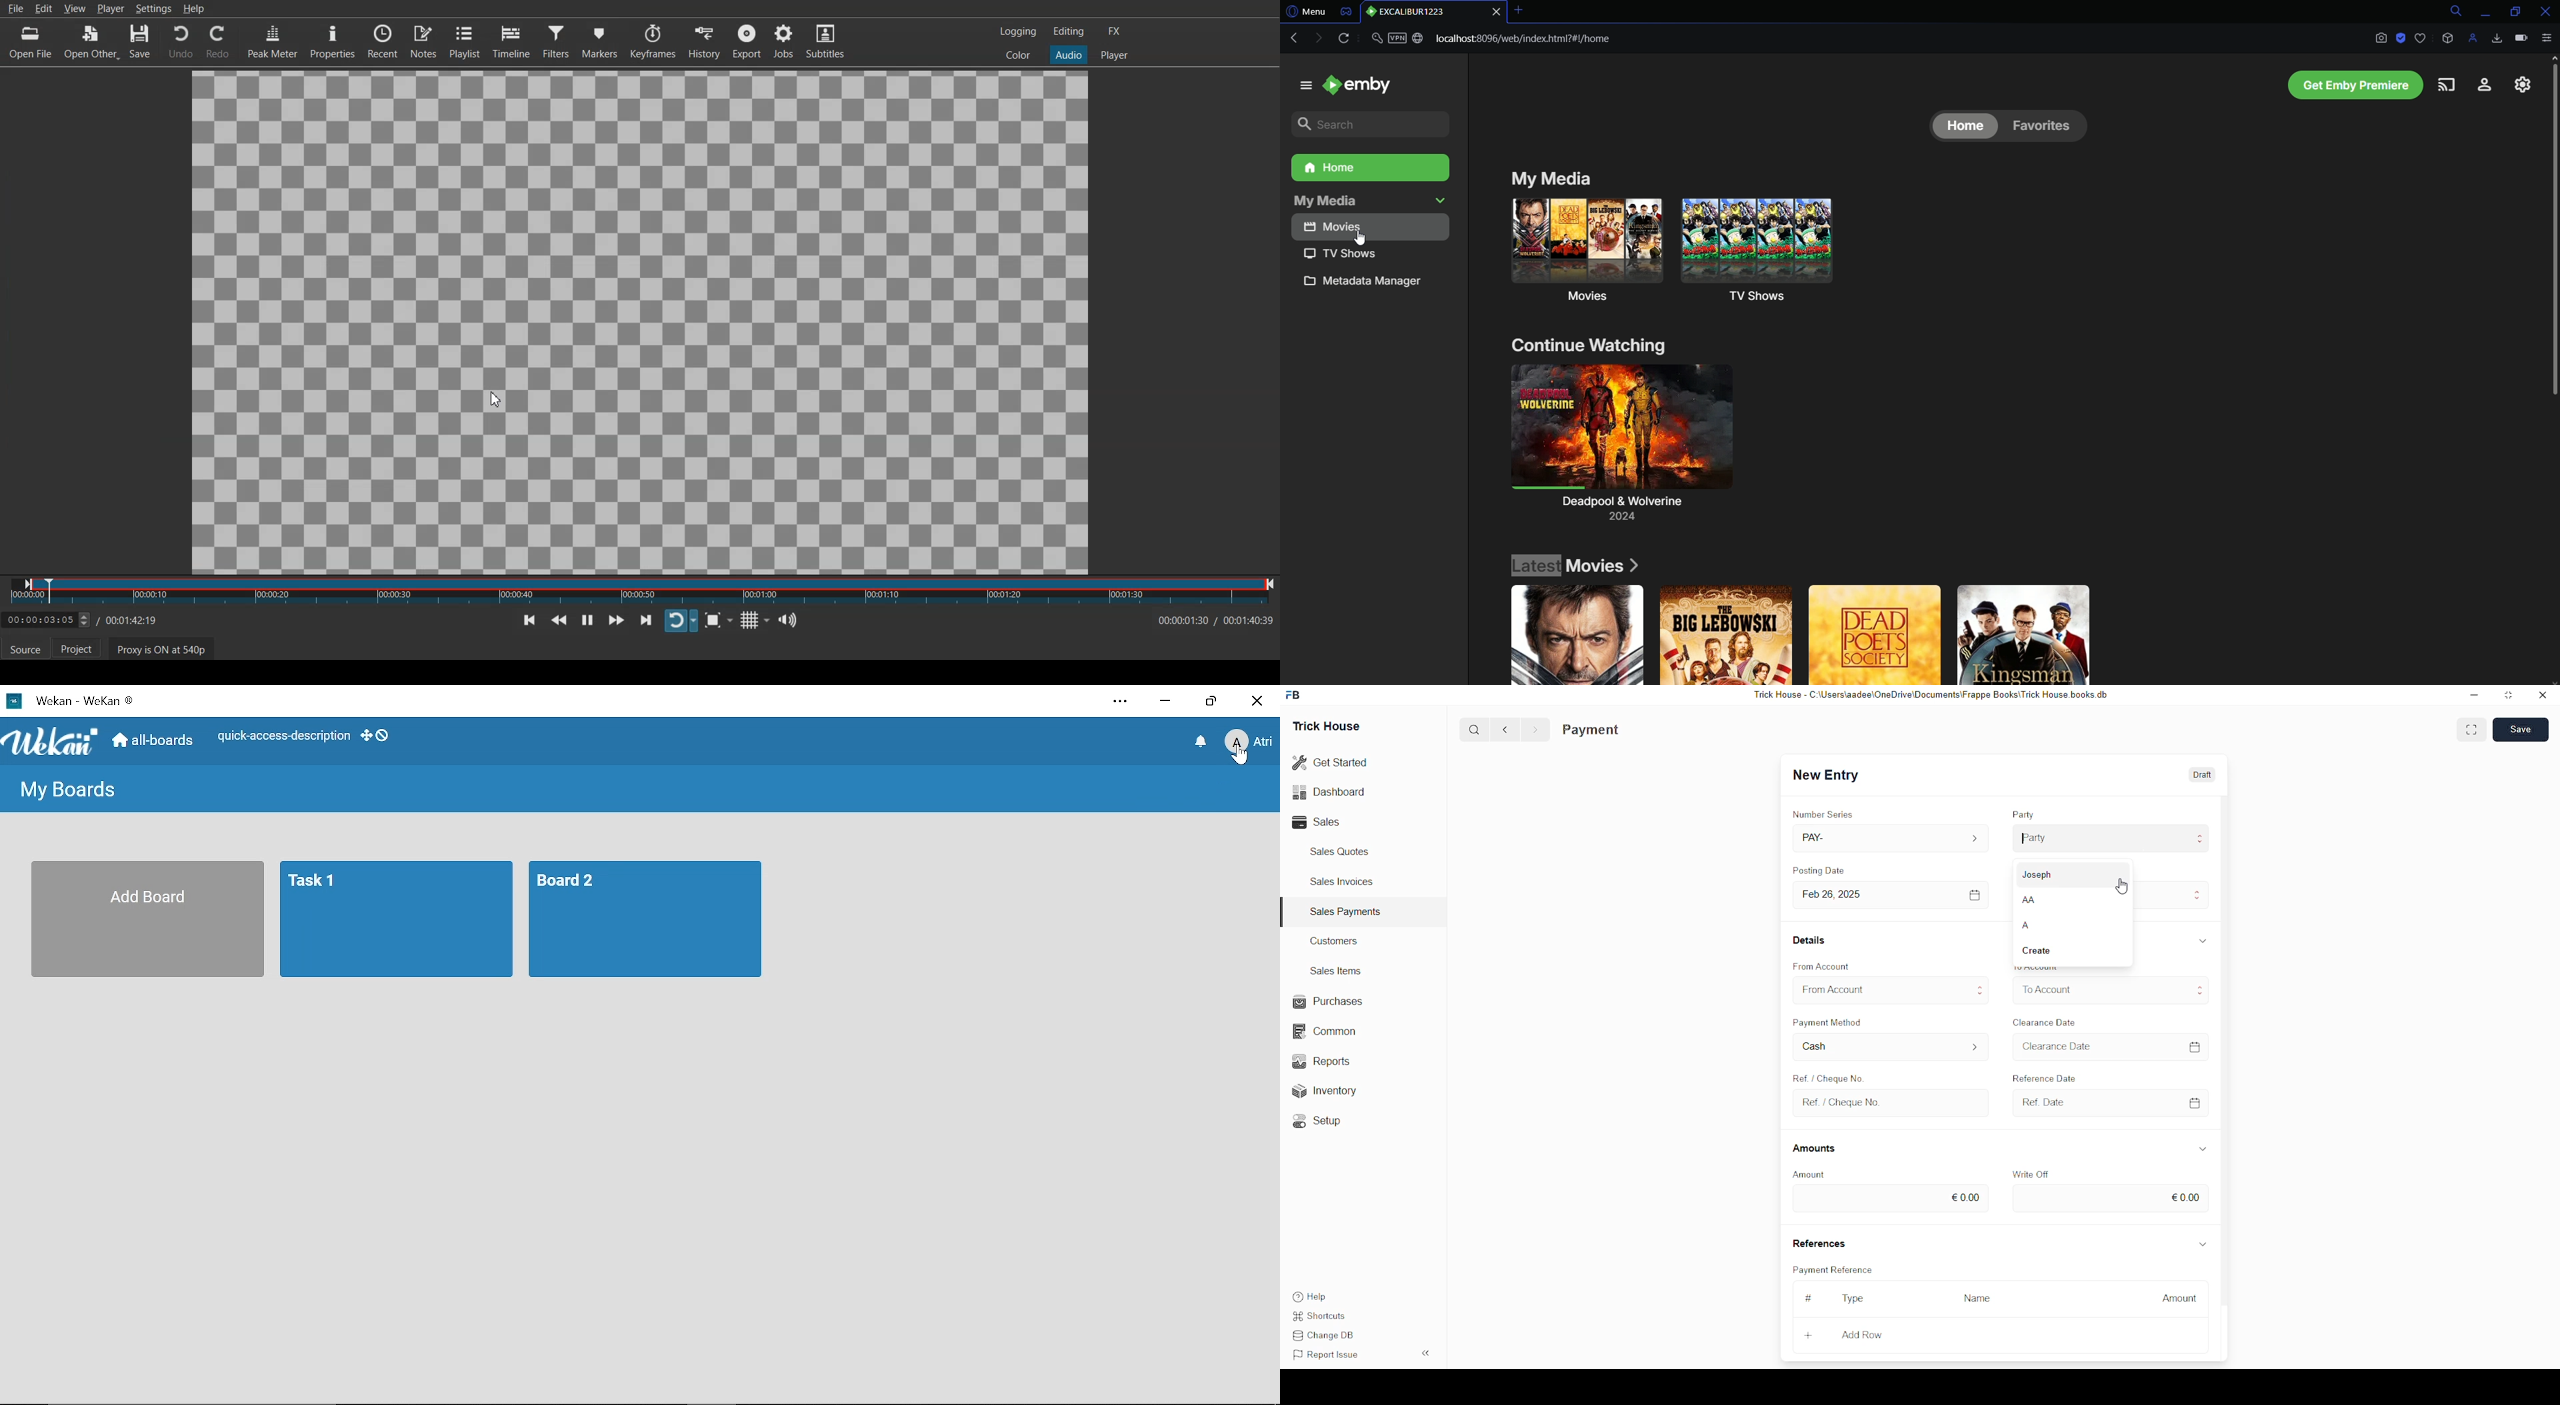 Image resolution: width=2576 pixels, height=1428 pixels. What do you see at coordinates (1932, 695) in the screenshot?
I see `Trick House - C:\Users\aadee\OneDrive\Documents\Frappe Books\Trick House books db` at bounding box center [1932, 695].